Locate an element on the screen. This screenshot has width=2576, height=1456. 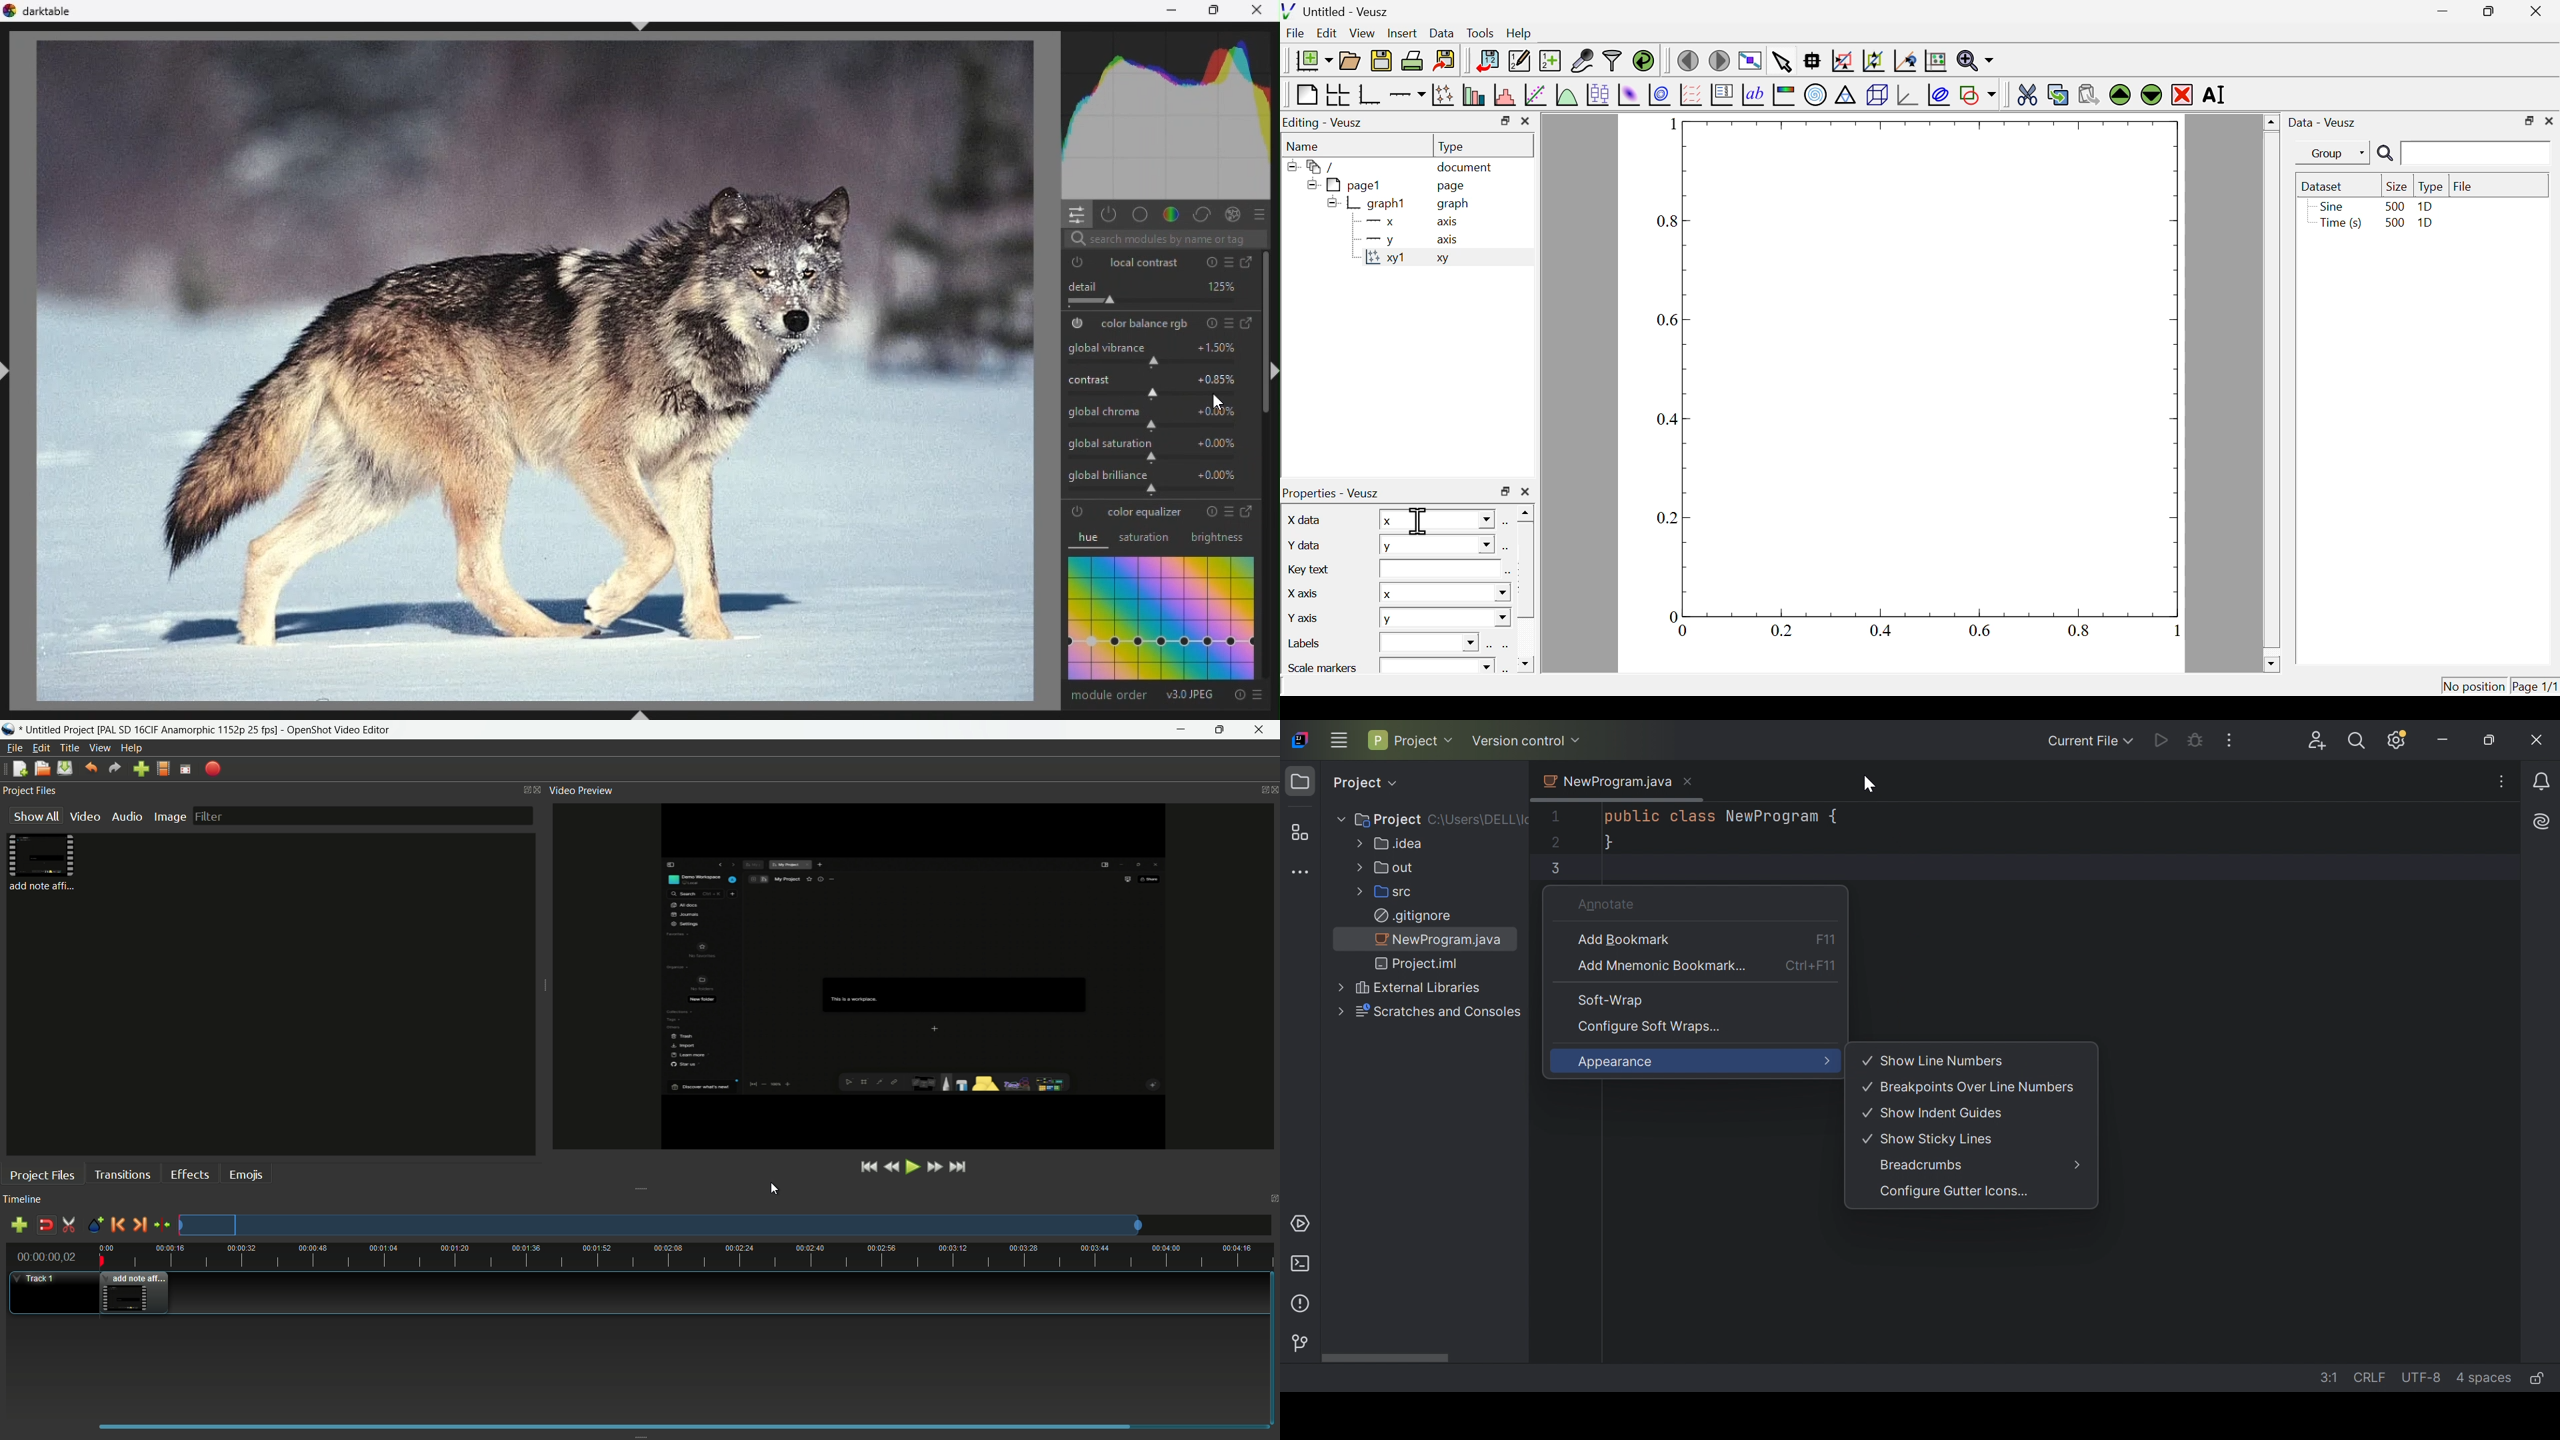
x is located at coordinates (1377, 223).